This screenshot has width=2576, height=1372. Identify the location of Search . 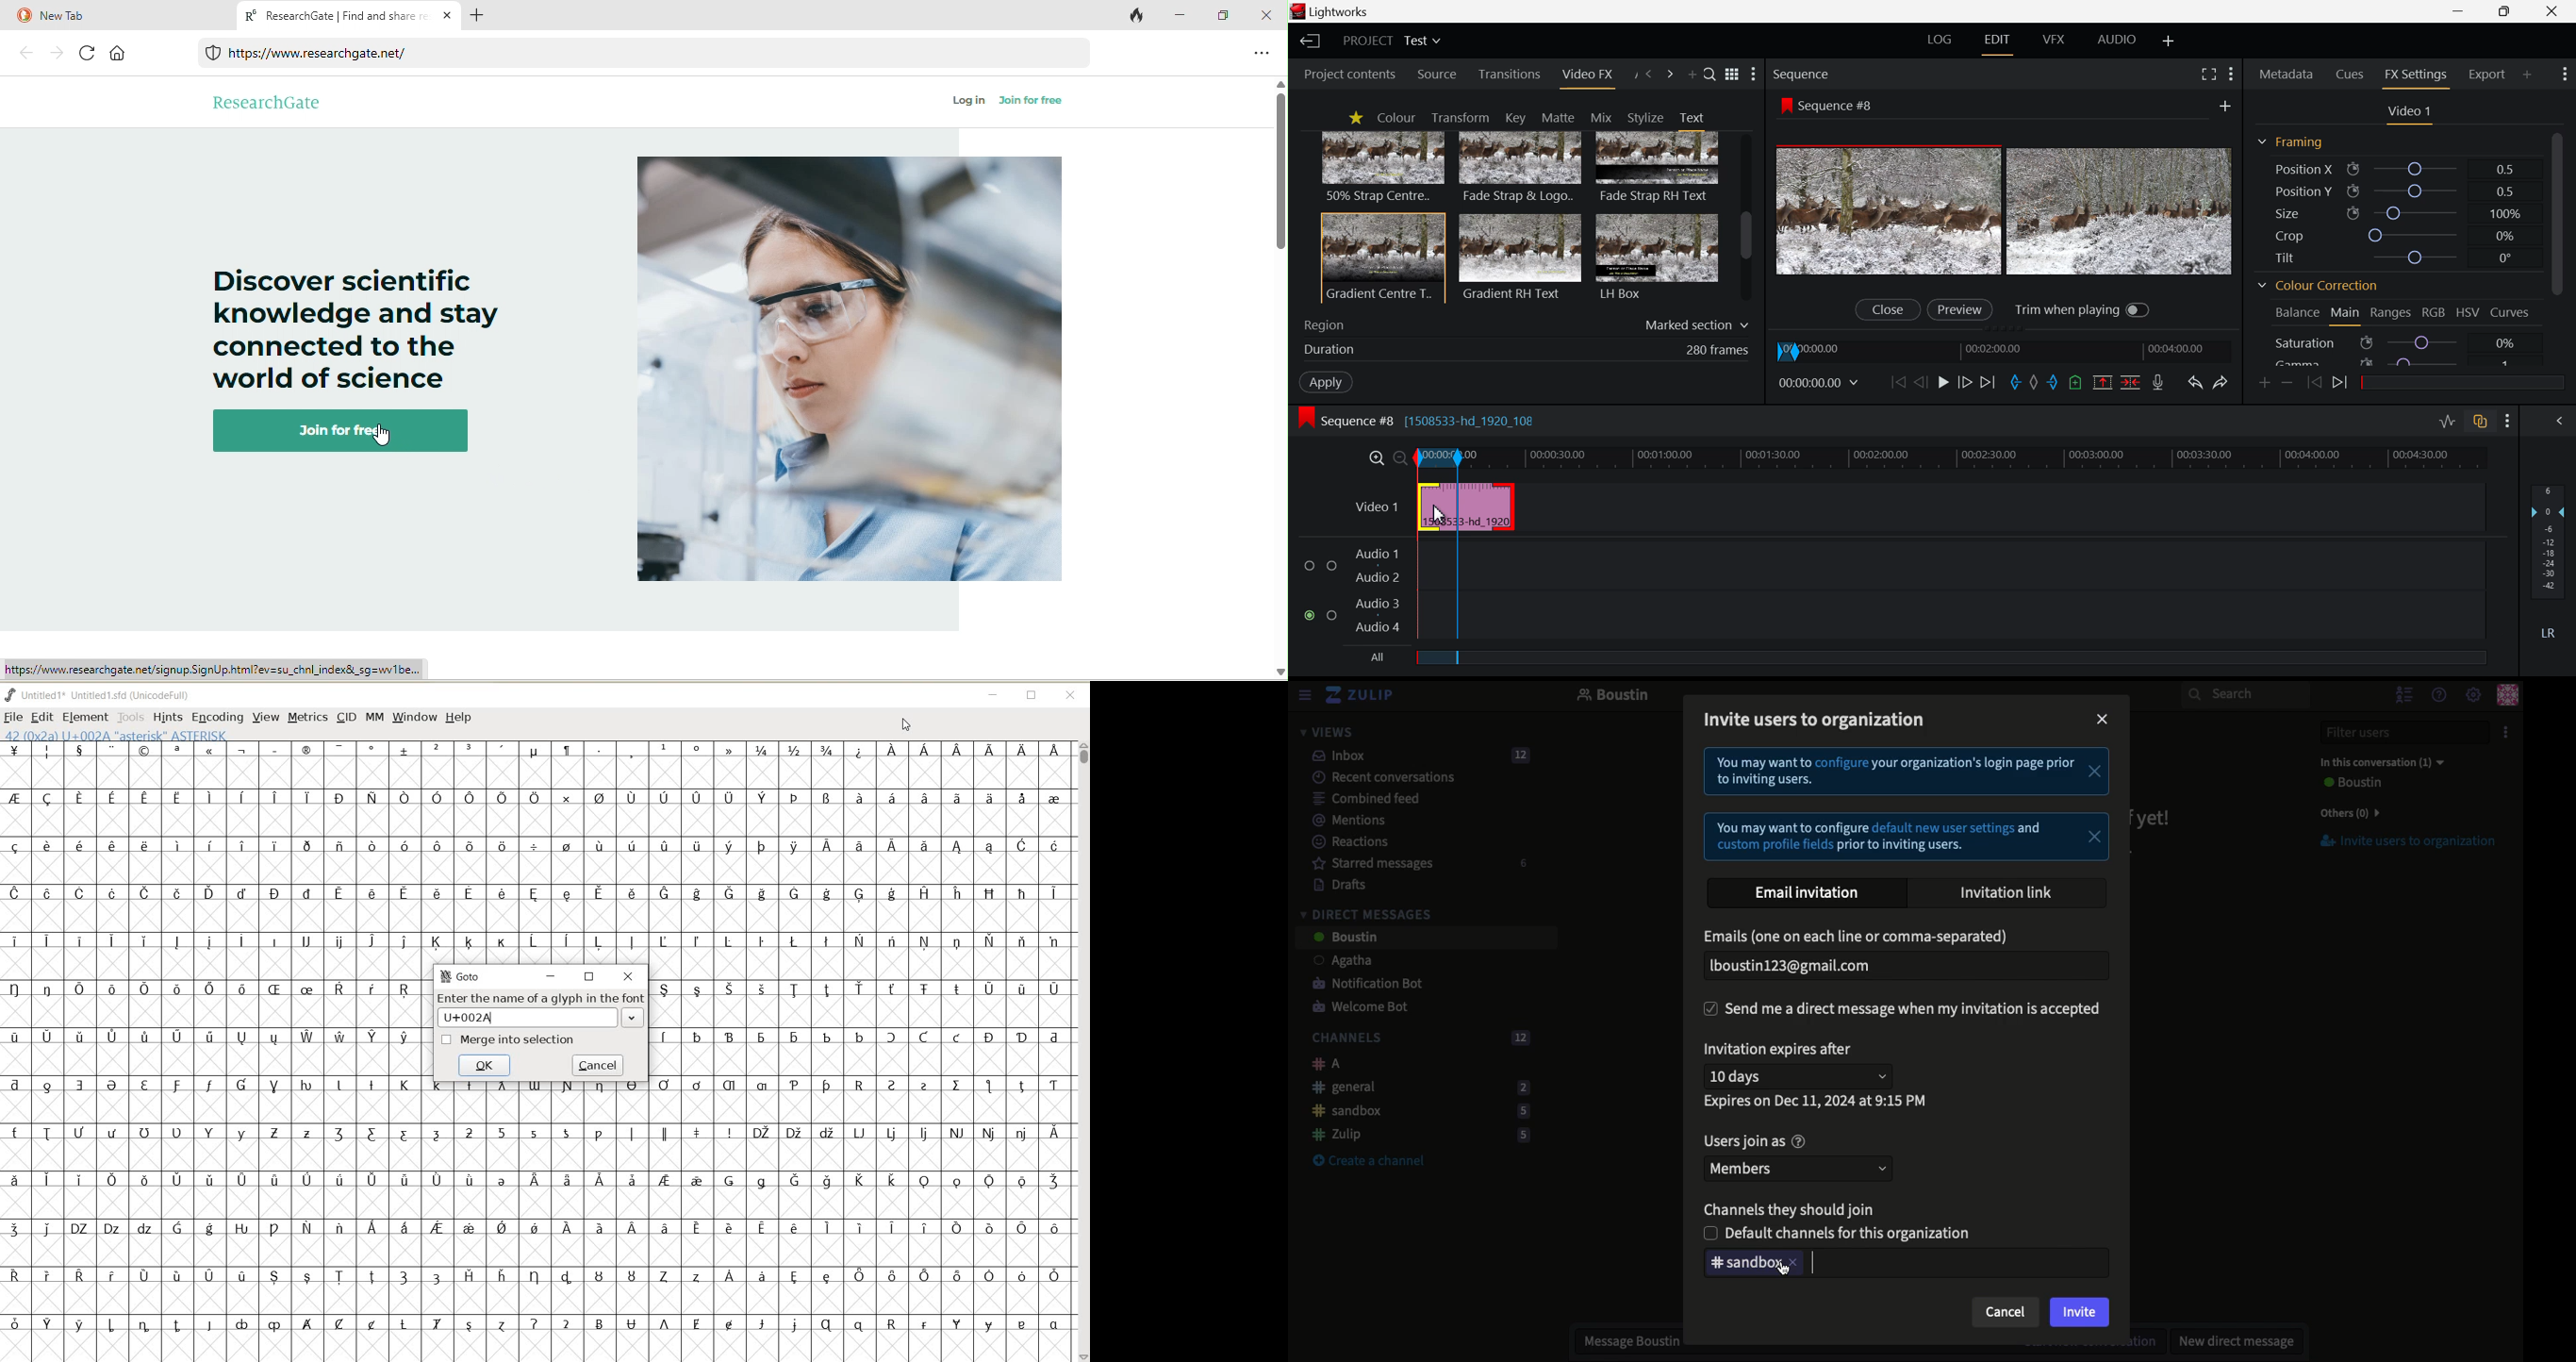
(2246, 695).